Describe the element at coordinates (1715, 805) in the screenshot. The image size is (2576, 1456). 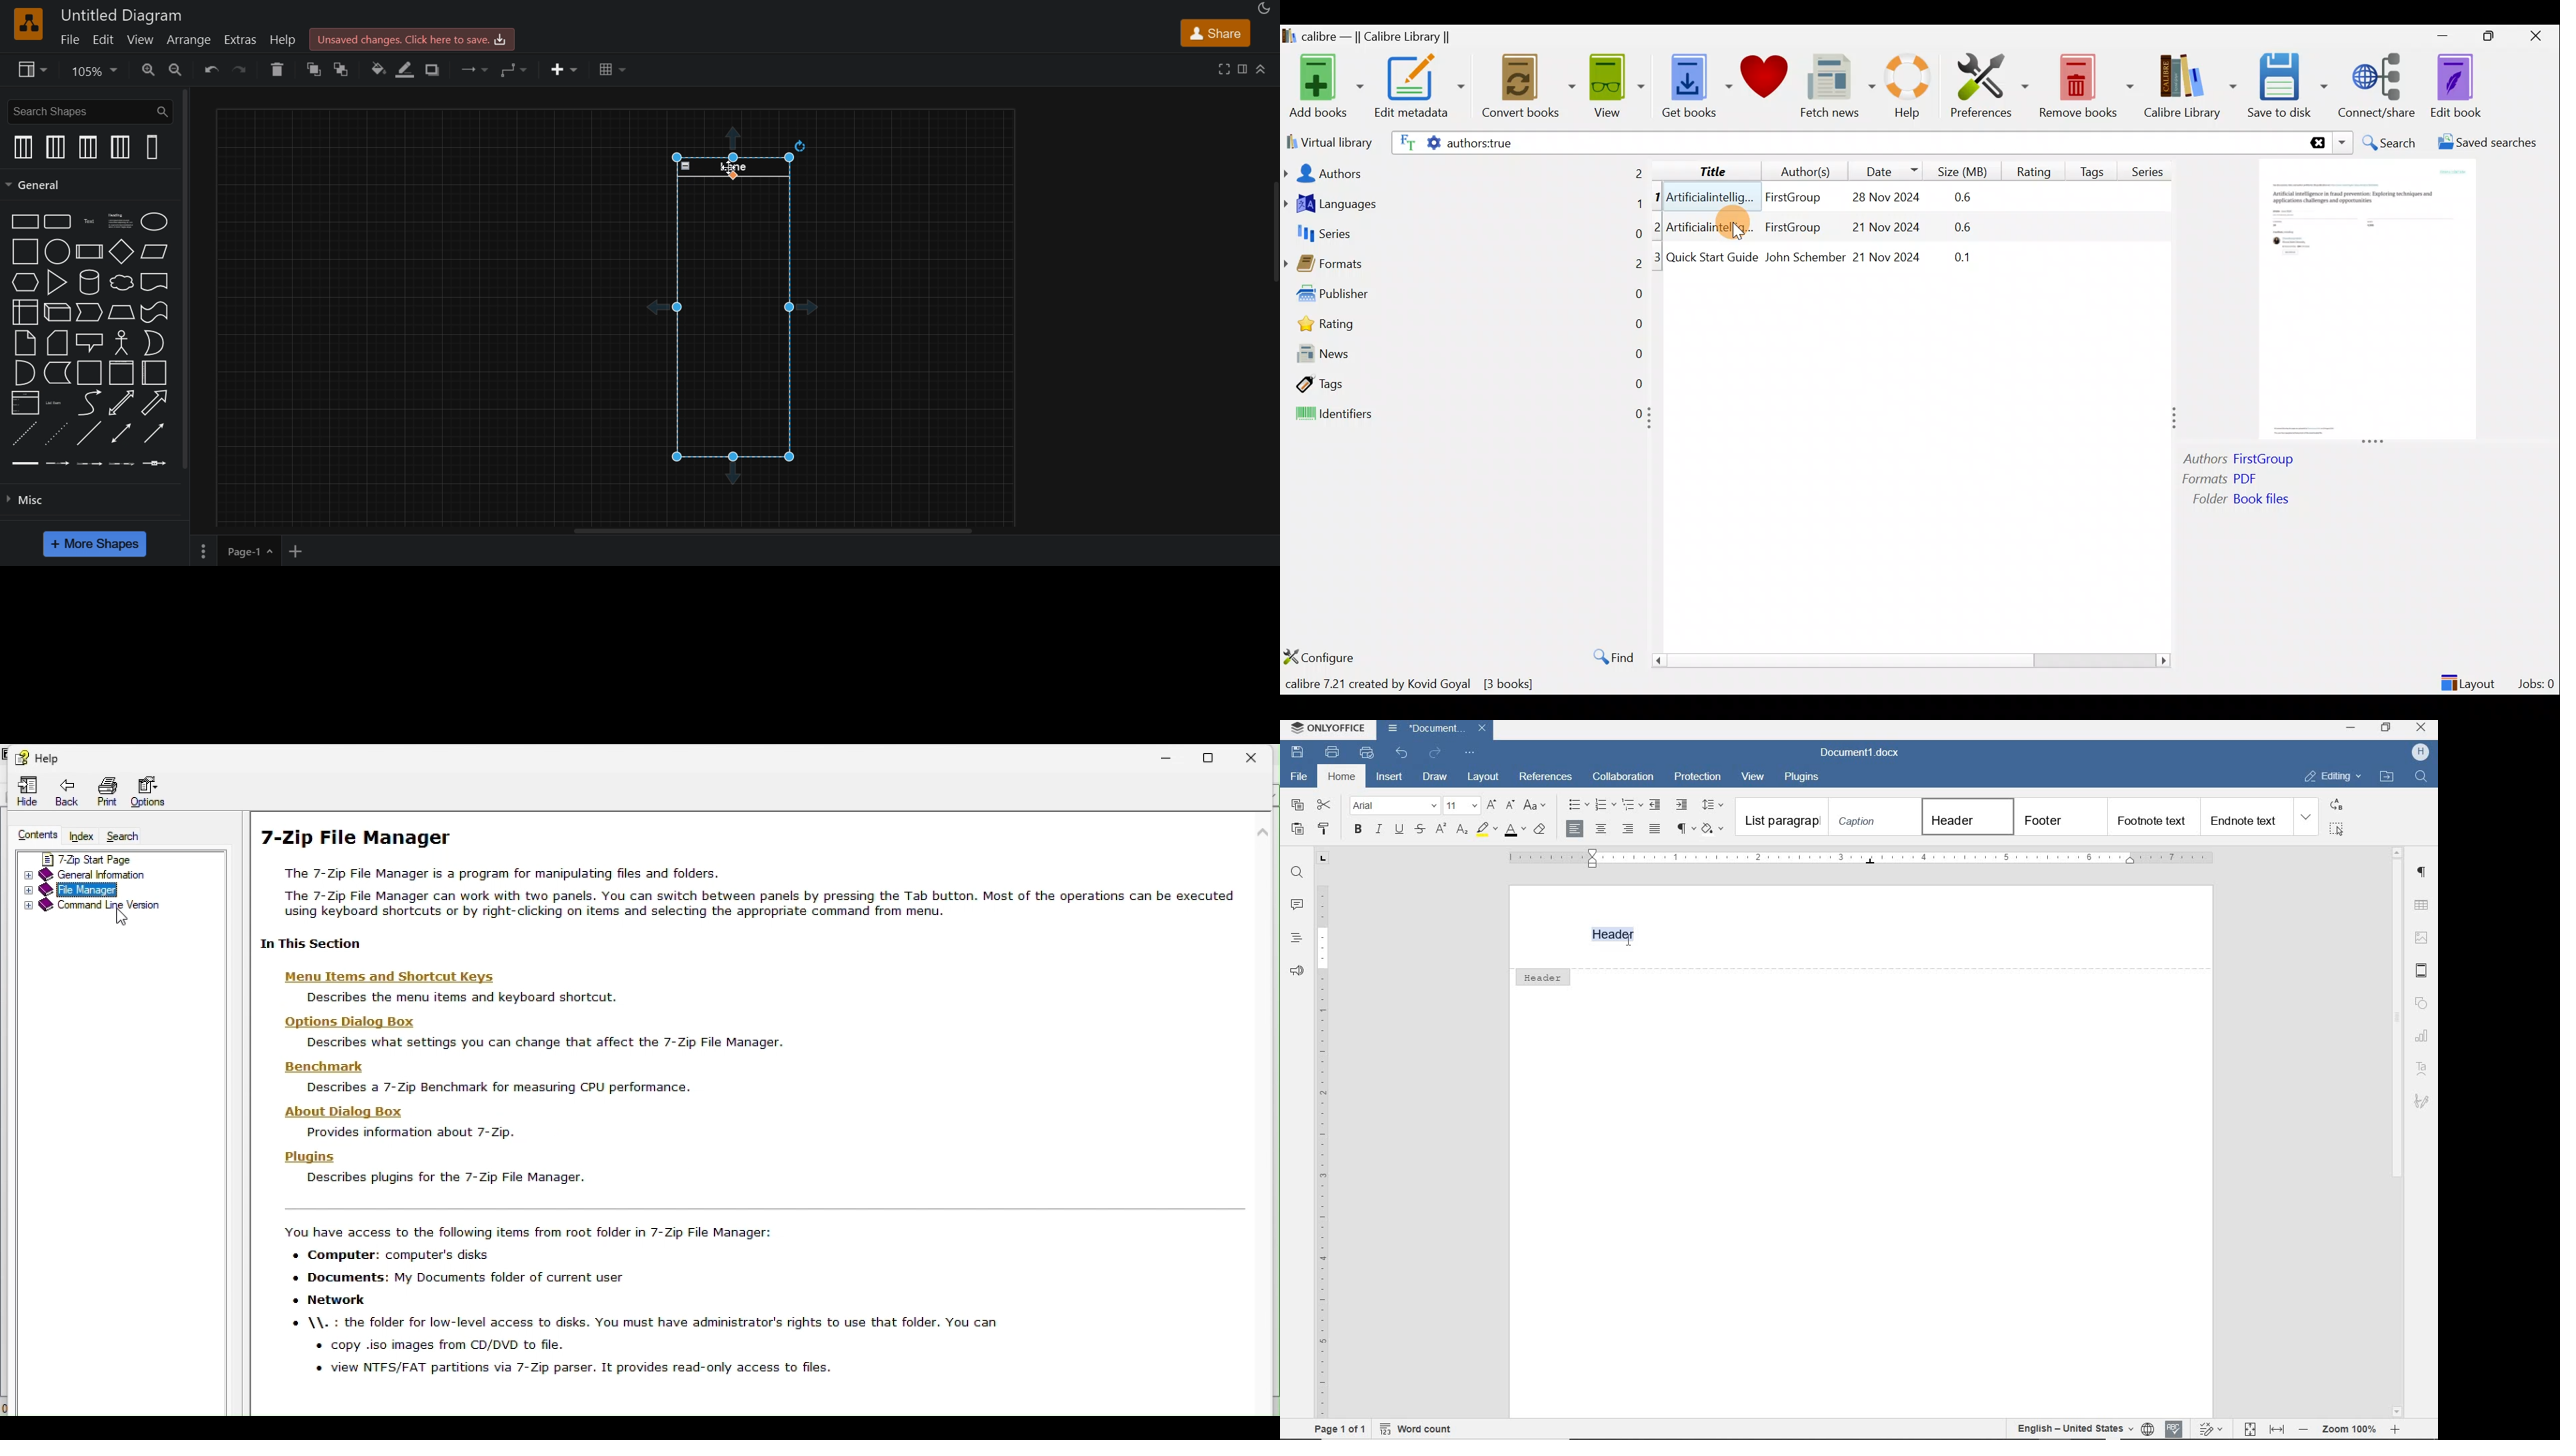
I see `paragraph line spacing` at that location.